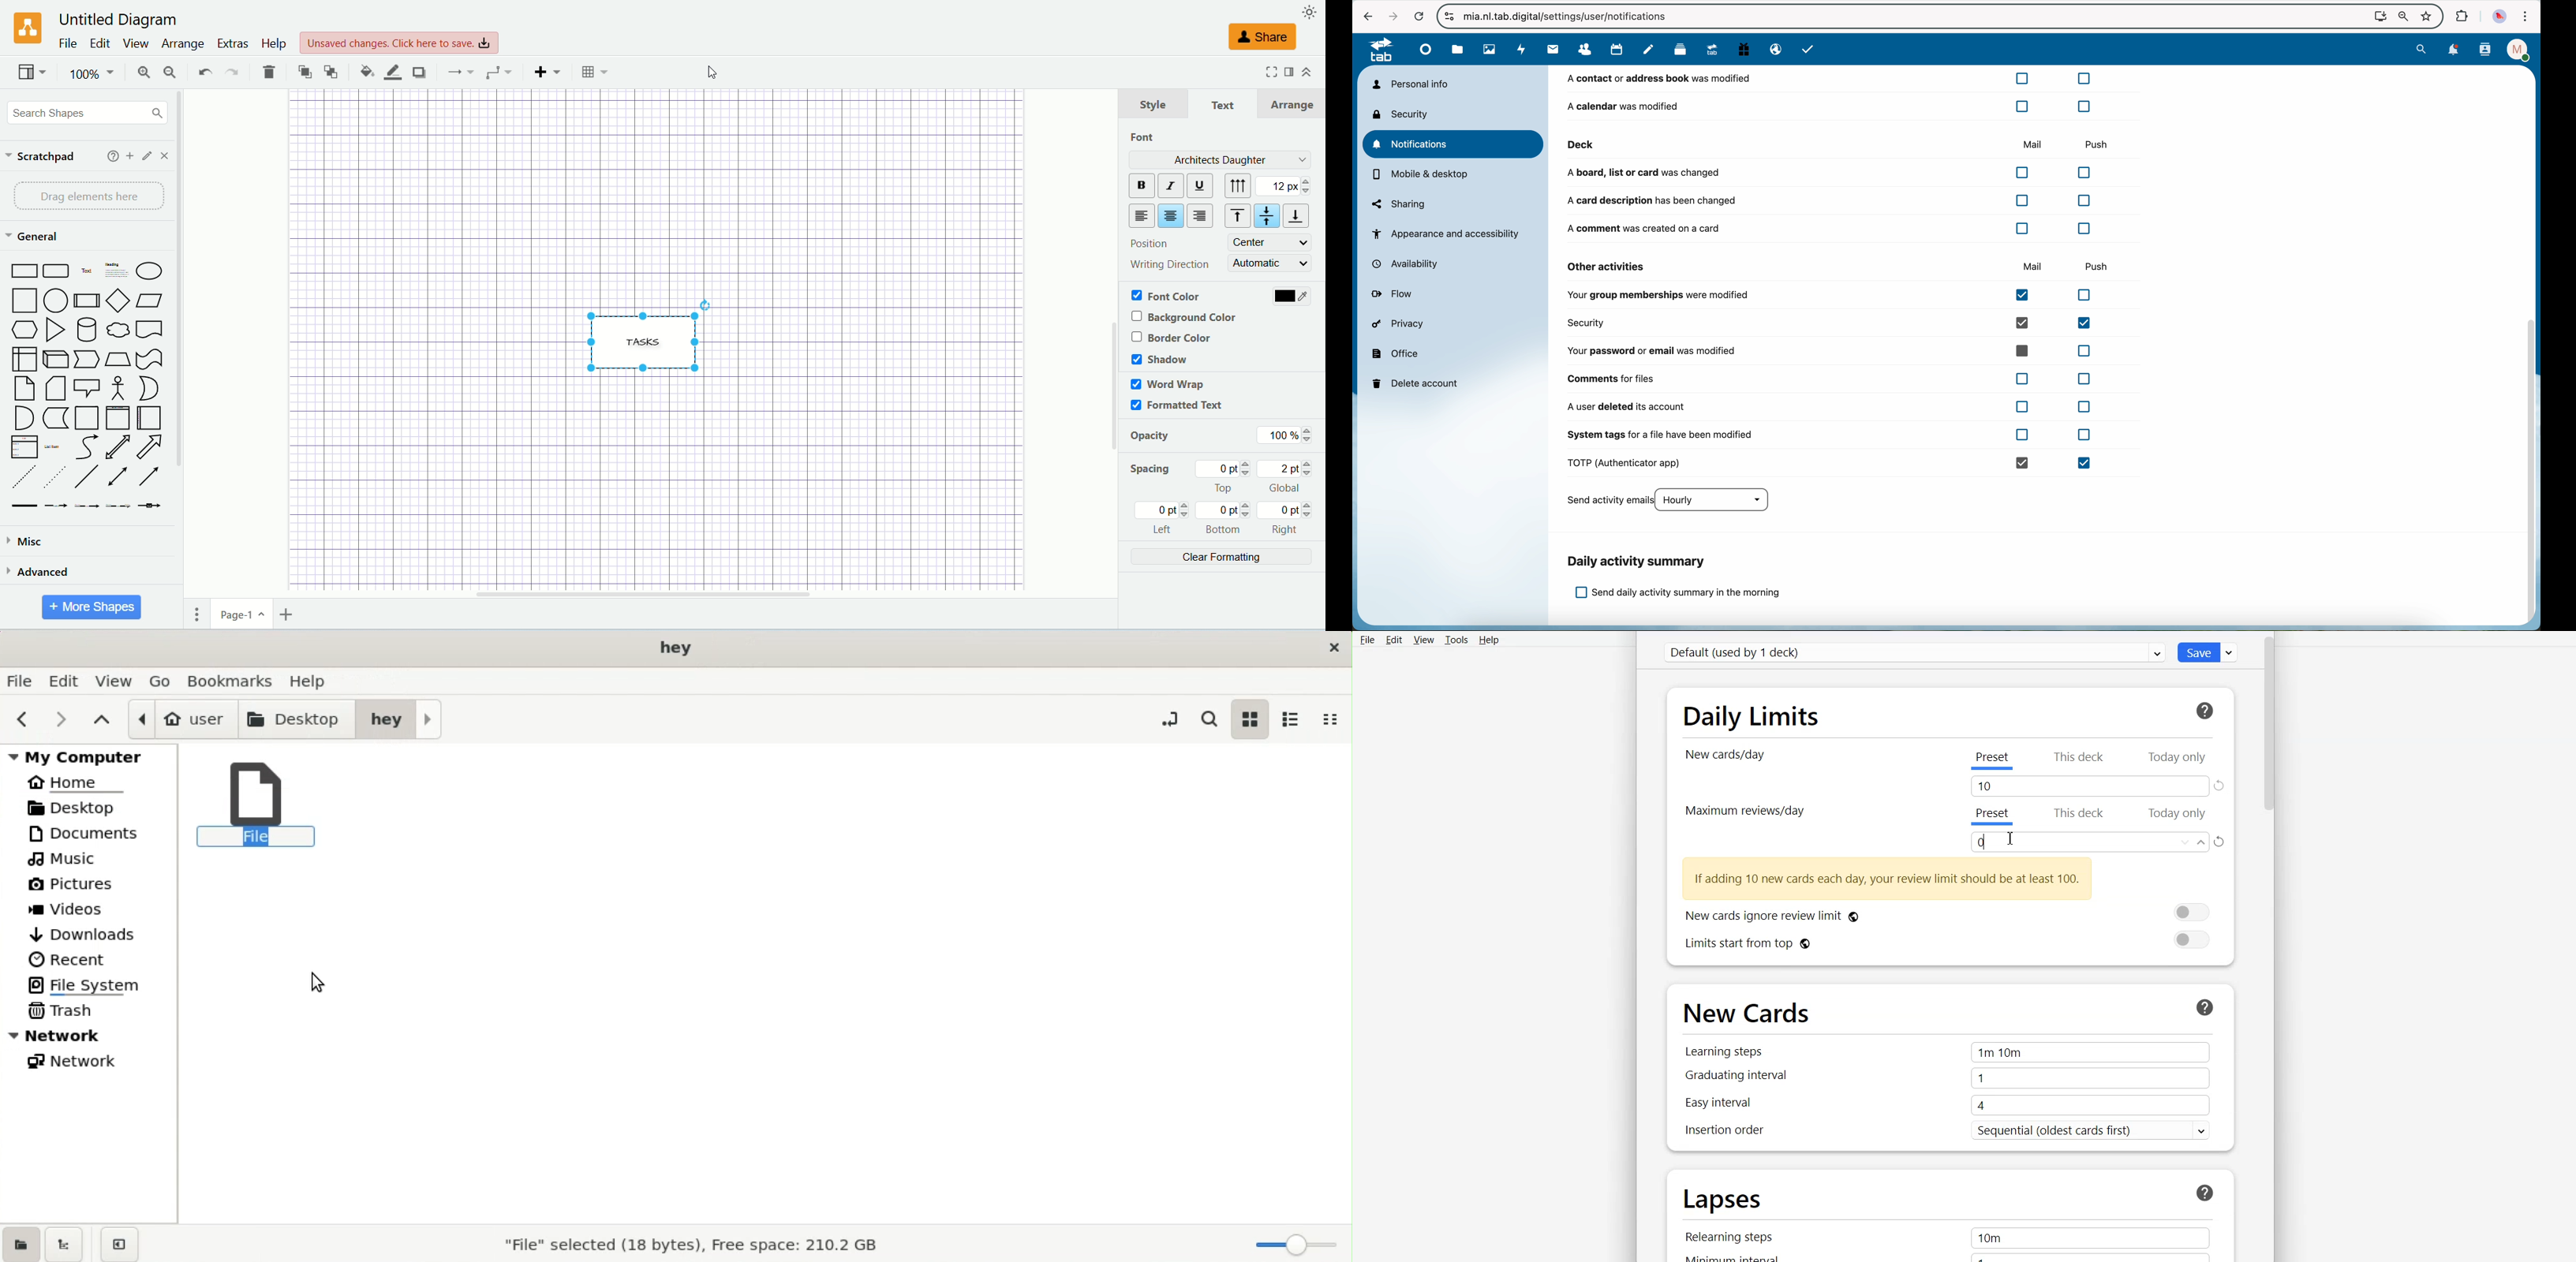  What do you see at coordinates (1829, 201) in the screenshot?
I see `a card description has been changed` at bounding box center [1829, 201].